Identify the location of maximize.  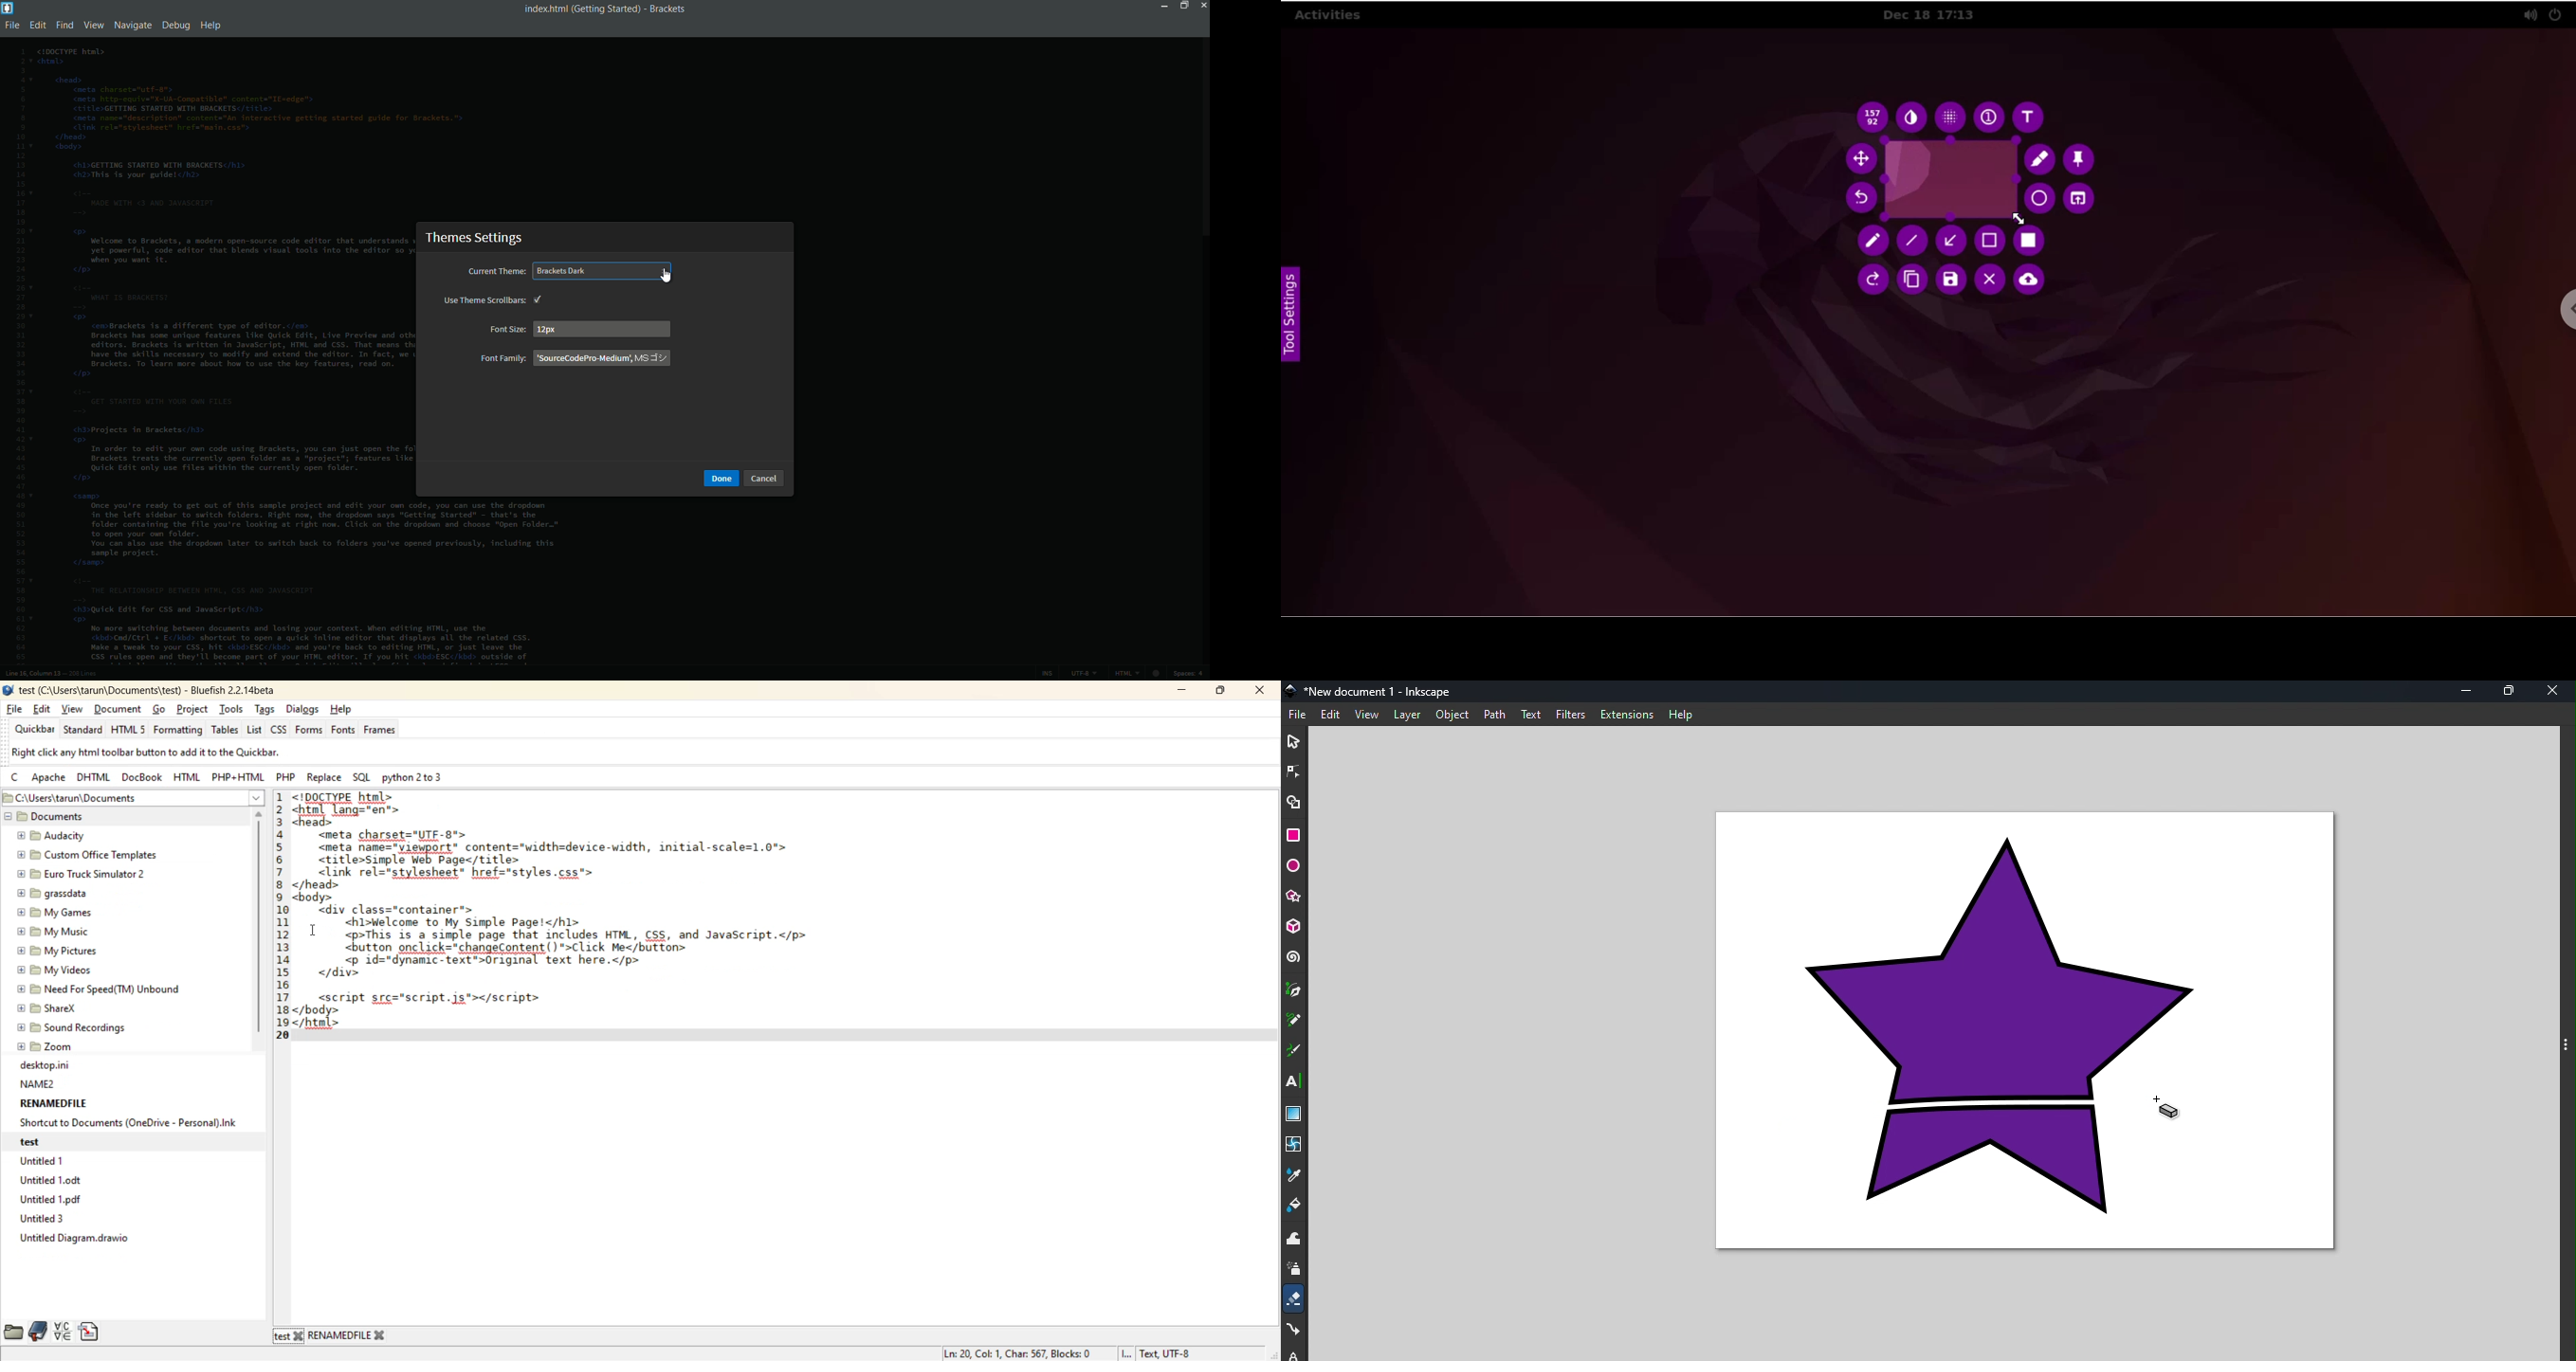
(1221, 693).